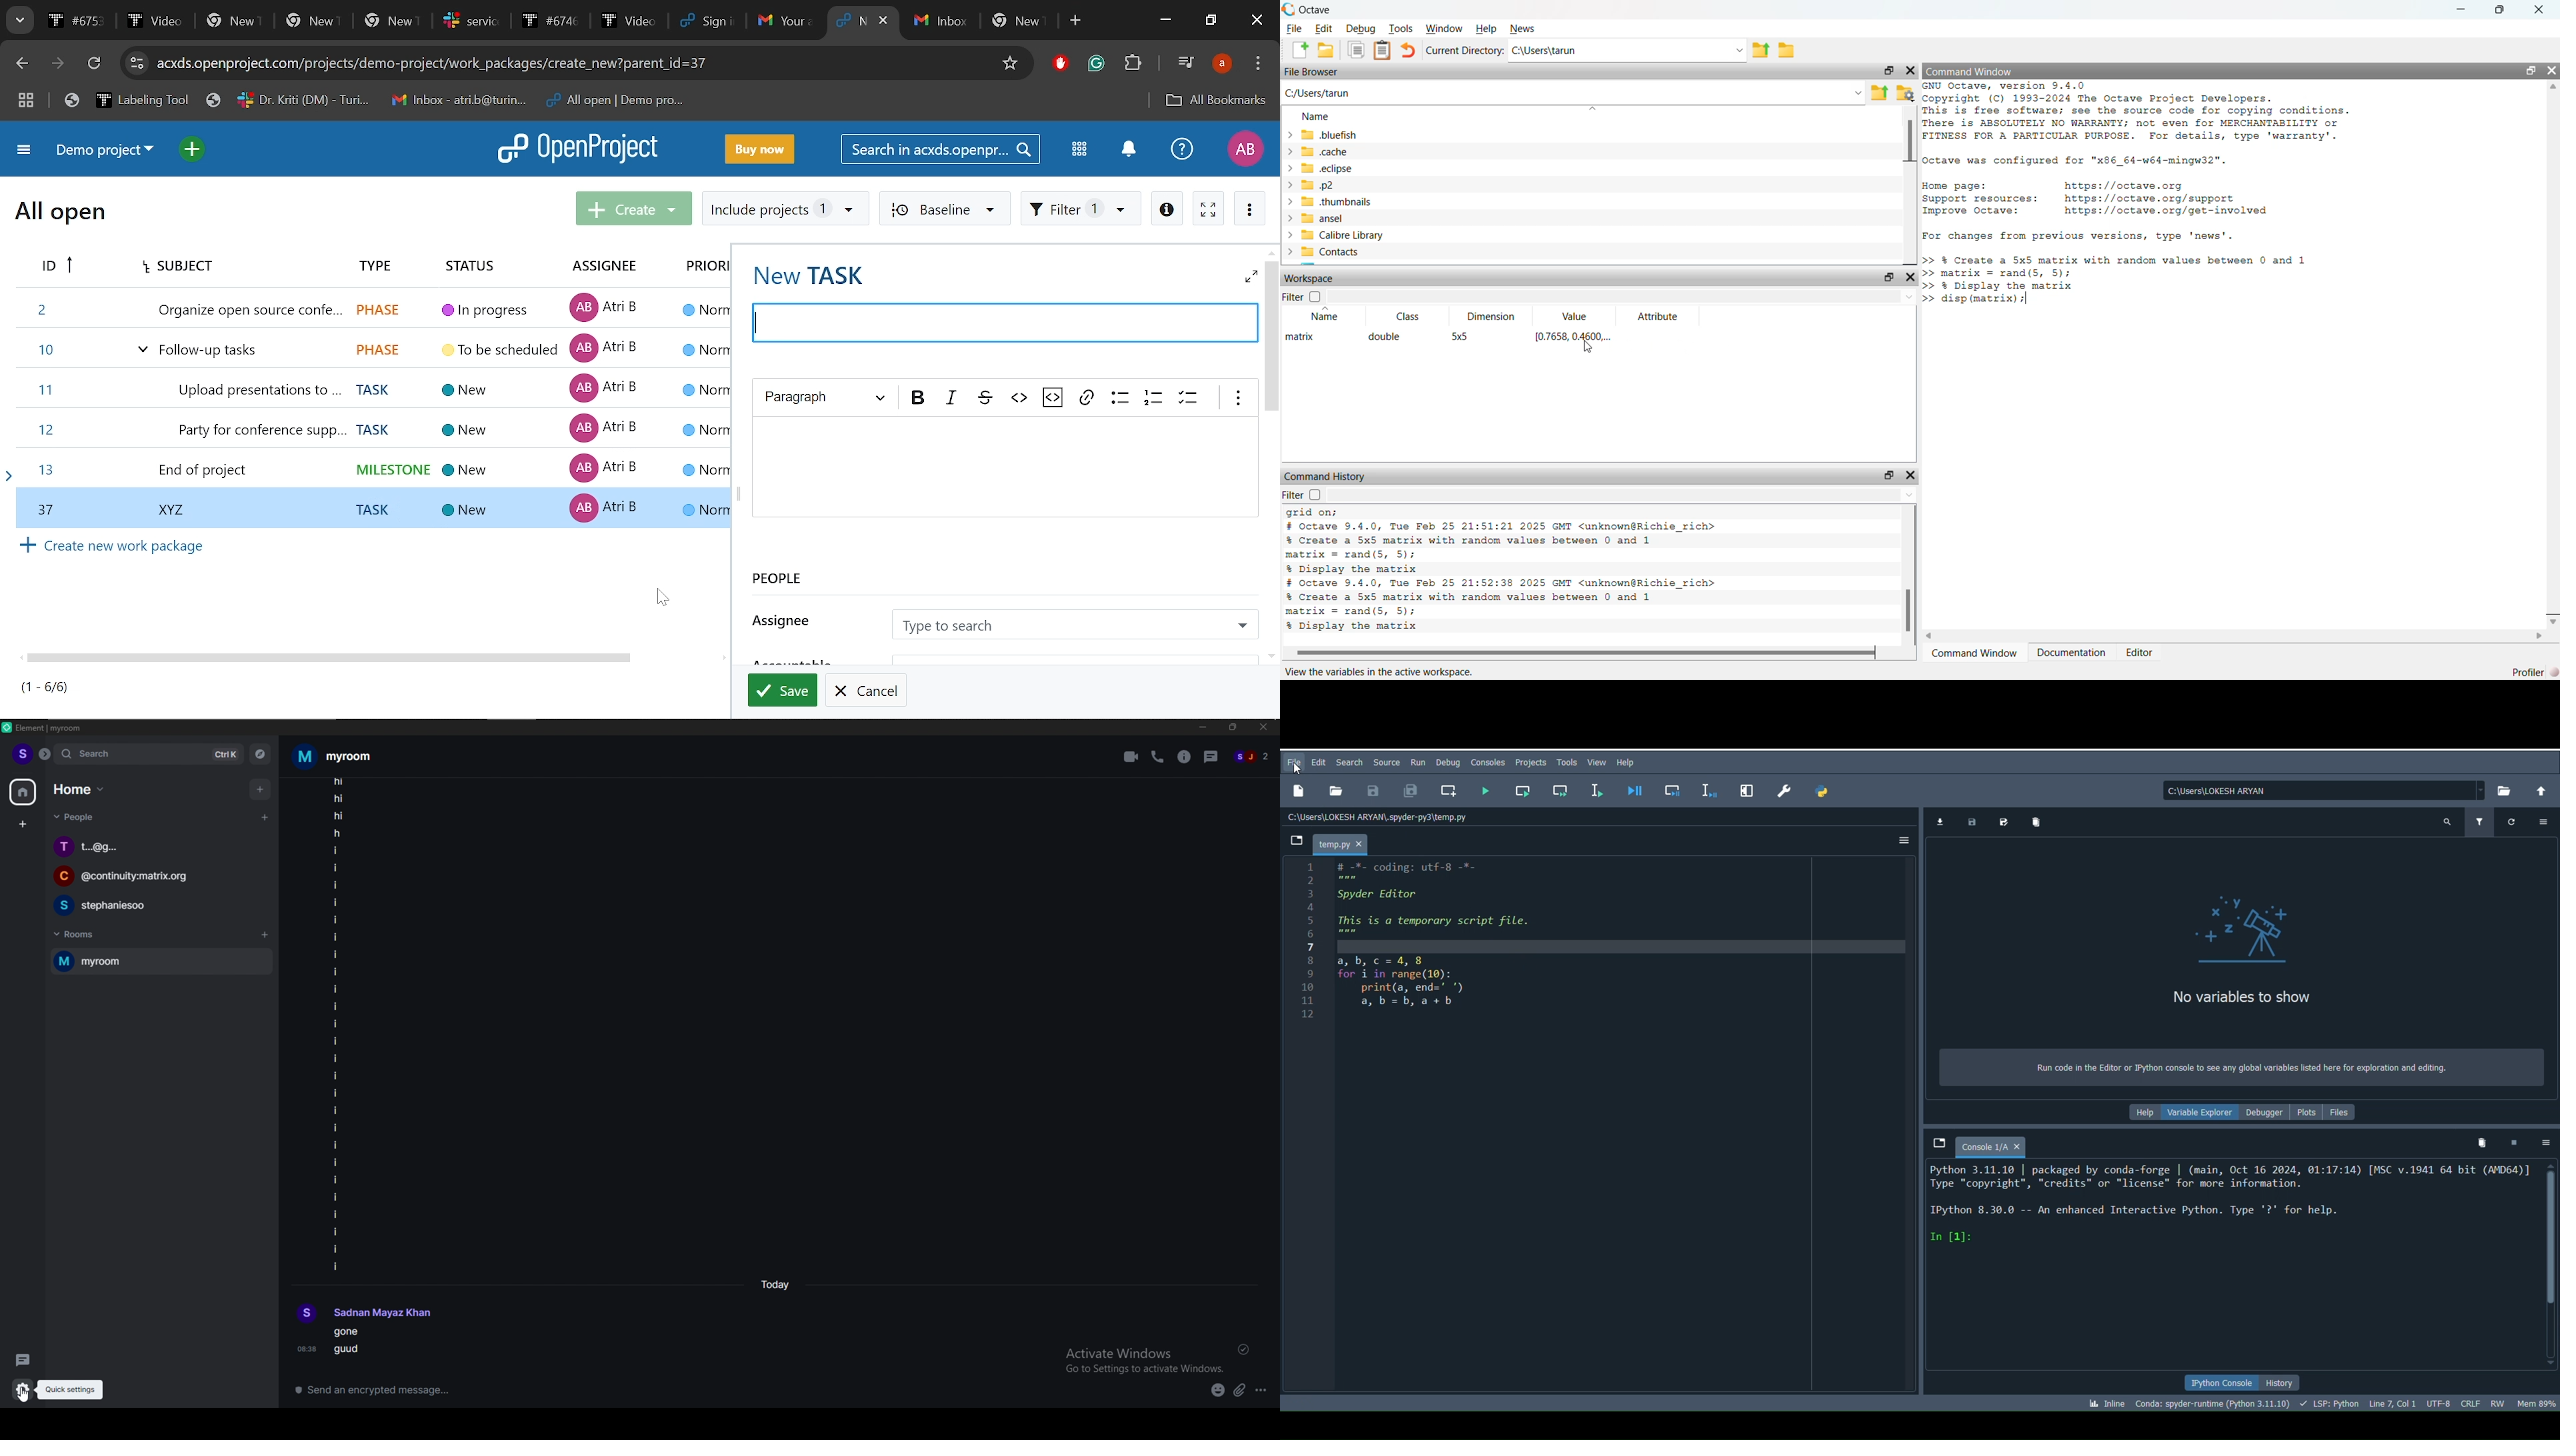 Image resolution: width=2576 pixels, height=1456 pixels. Describe the element at coordinates (1296, 770) in the screenshot. I see `Cursor` at that location.